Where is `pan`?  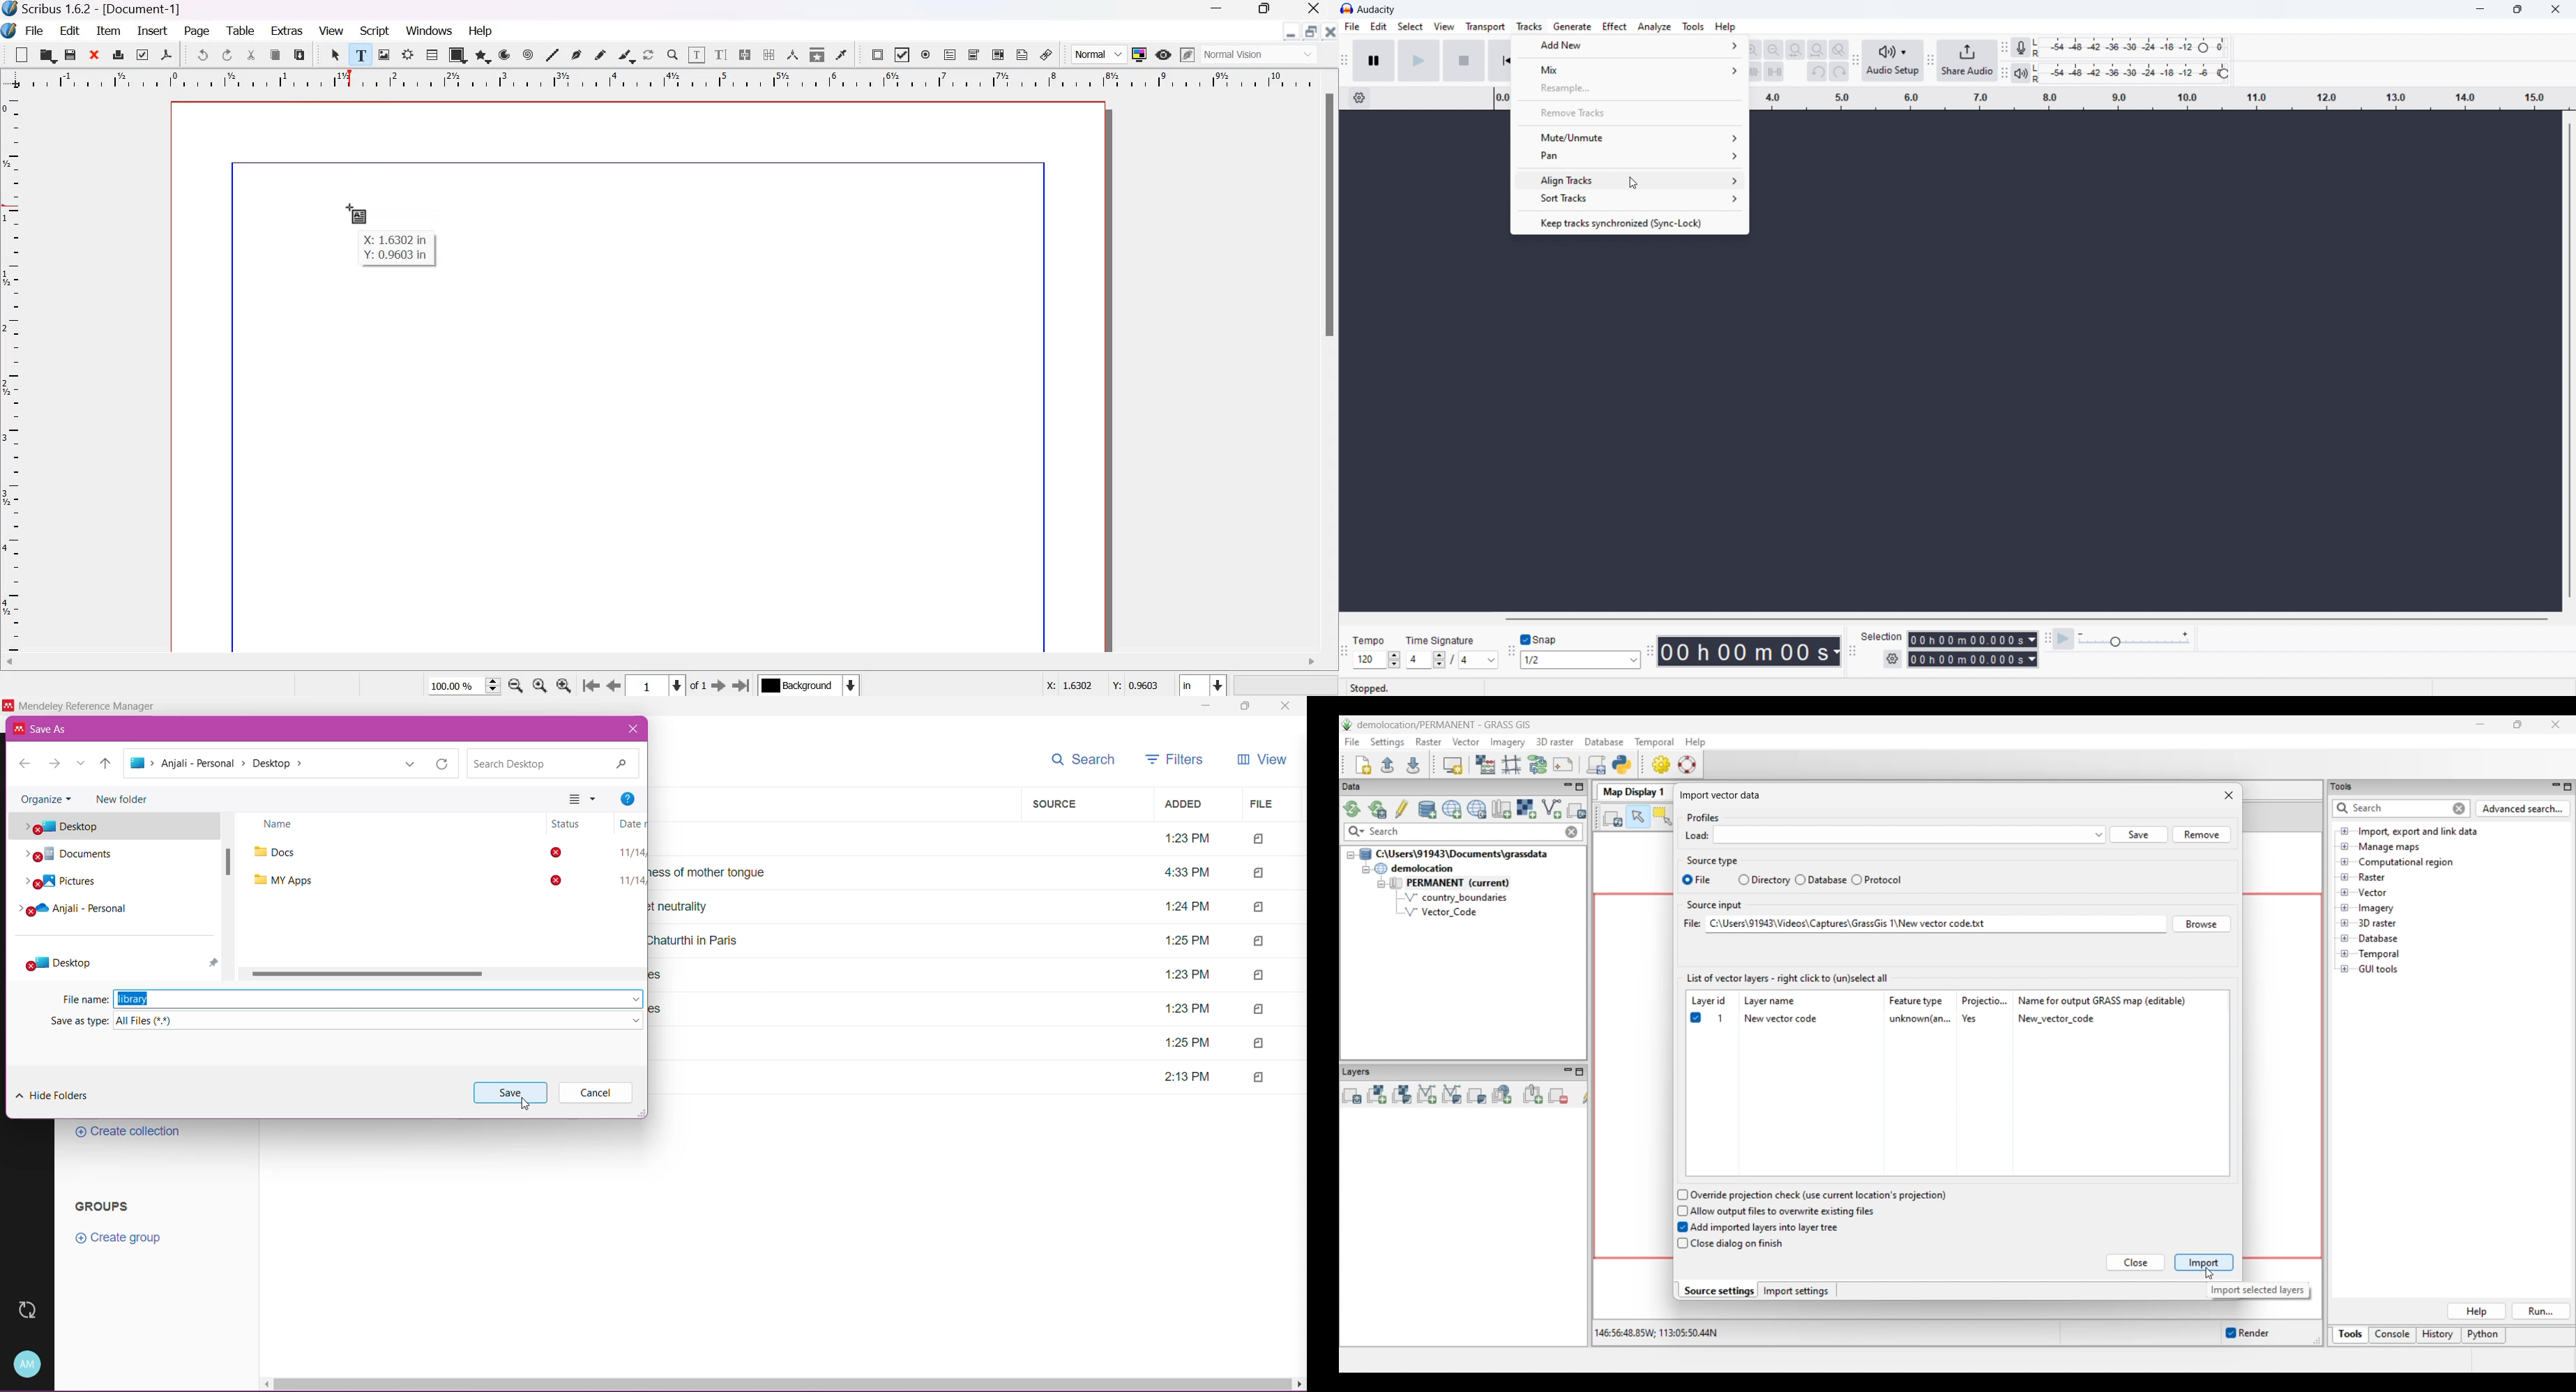 pan is located at coordinates (1628, 156).